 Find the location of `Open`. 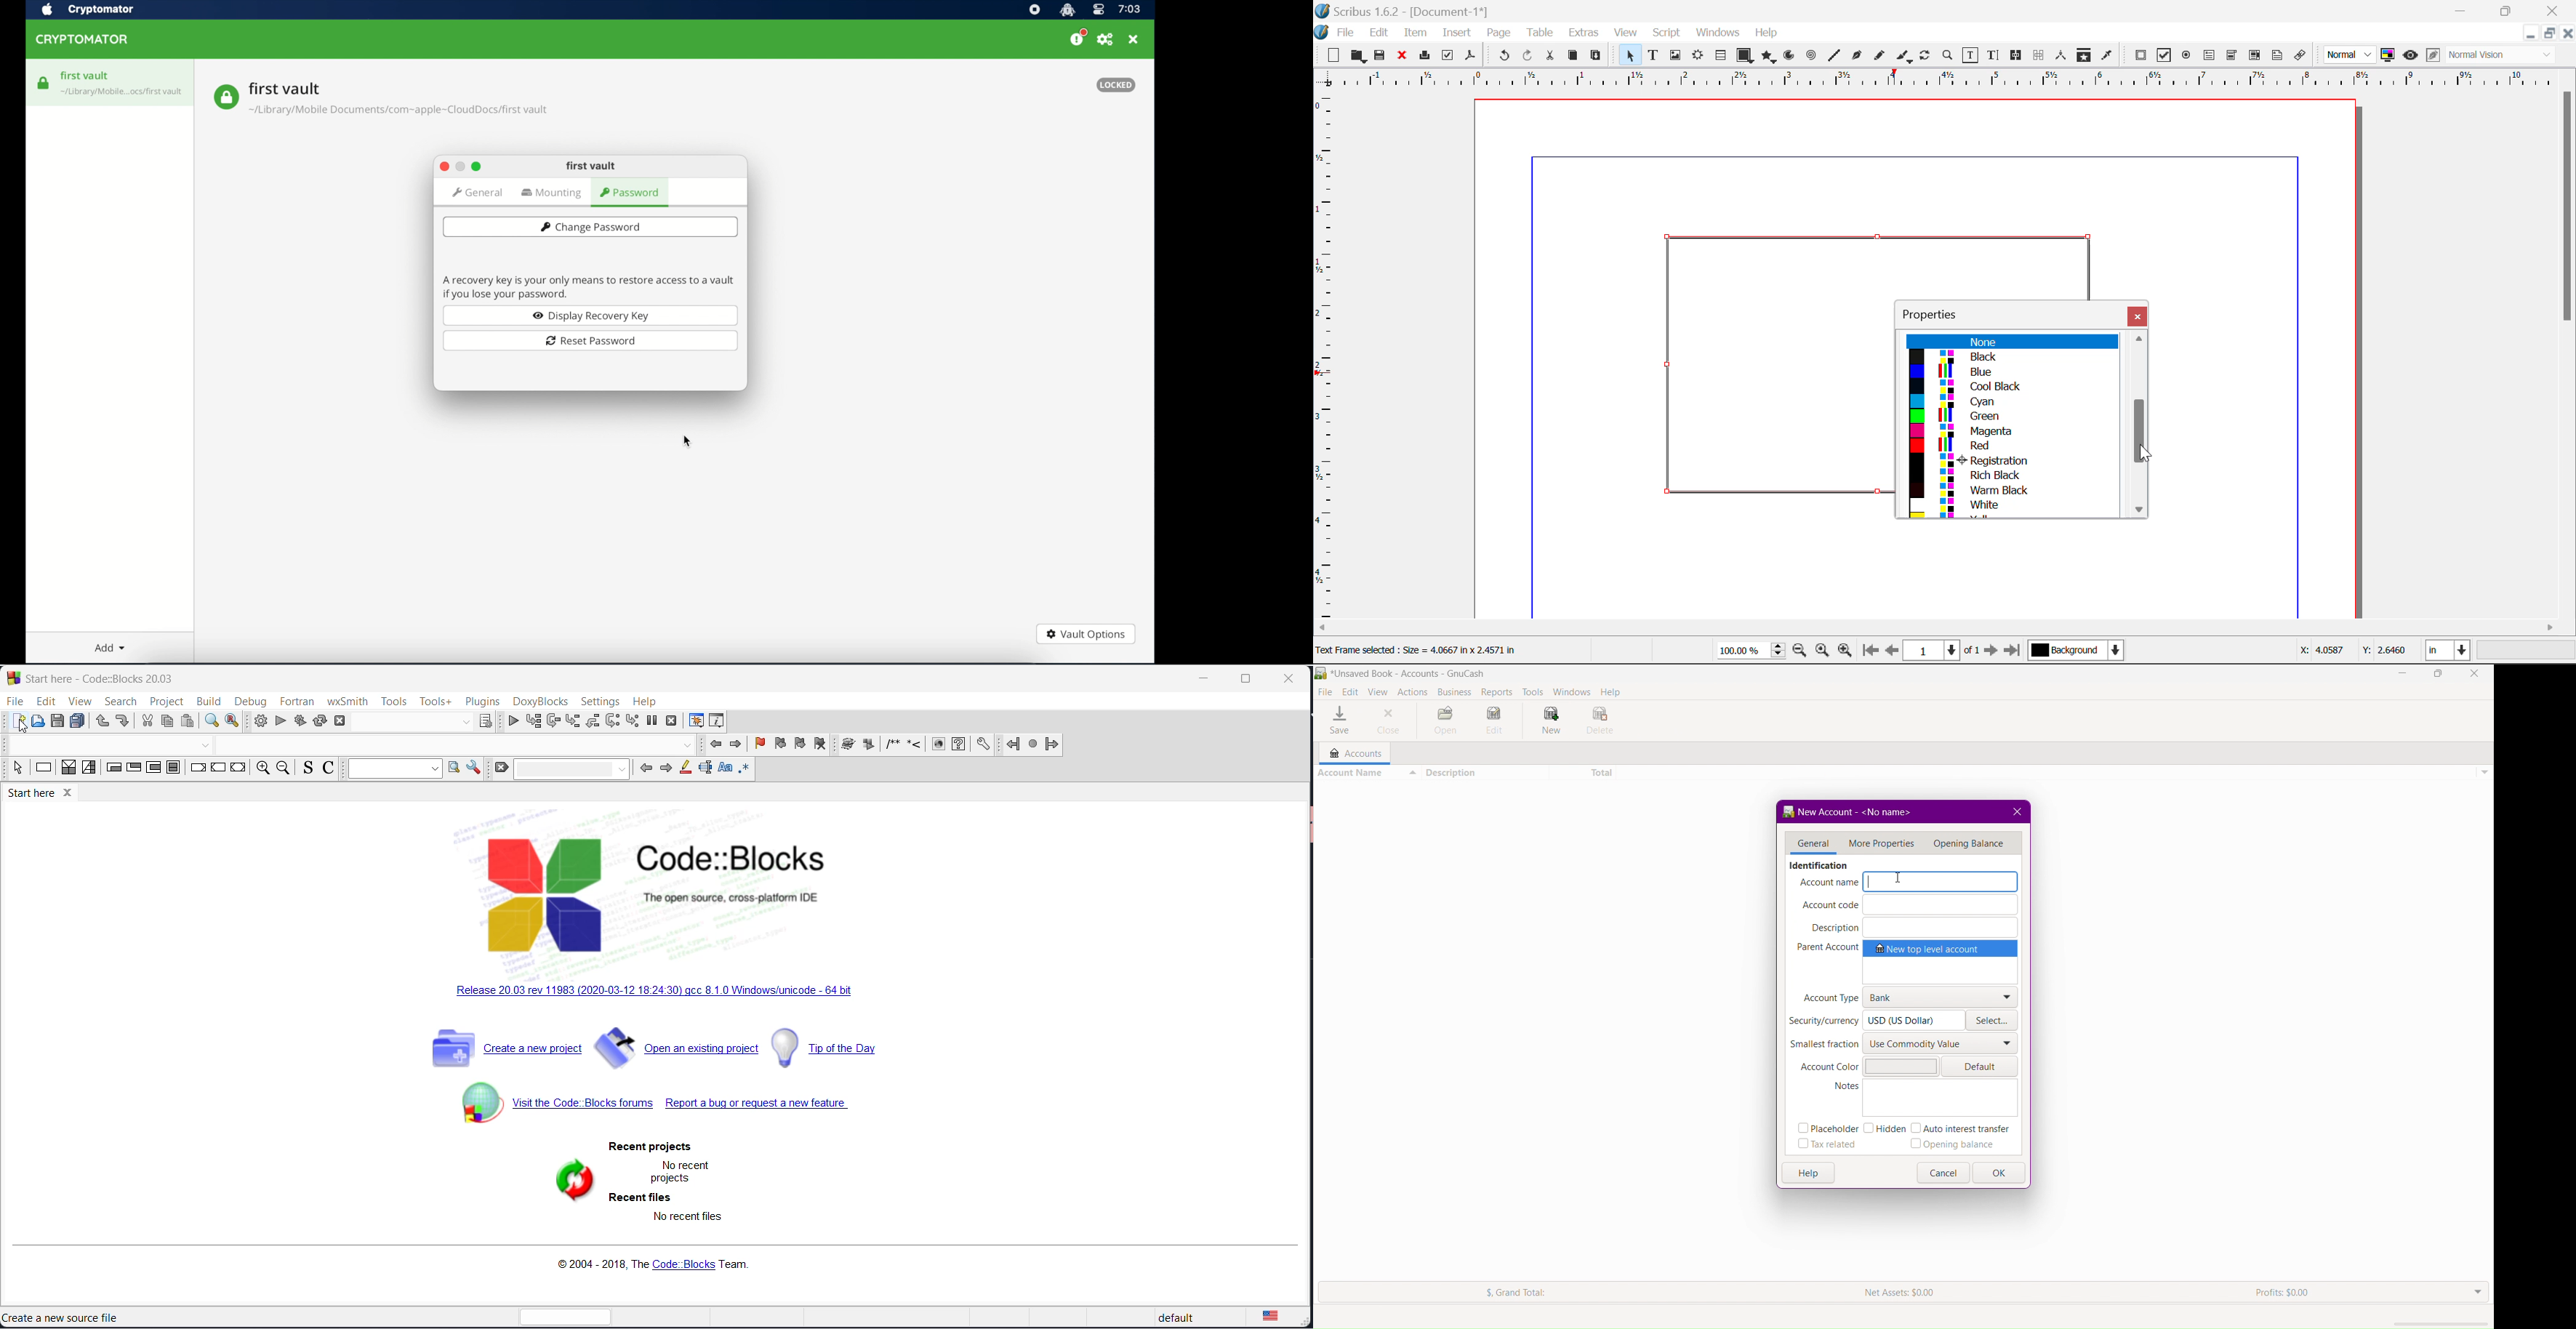

Open is located at coordinates (1358, 56).